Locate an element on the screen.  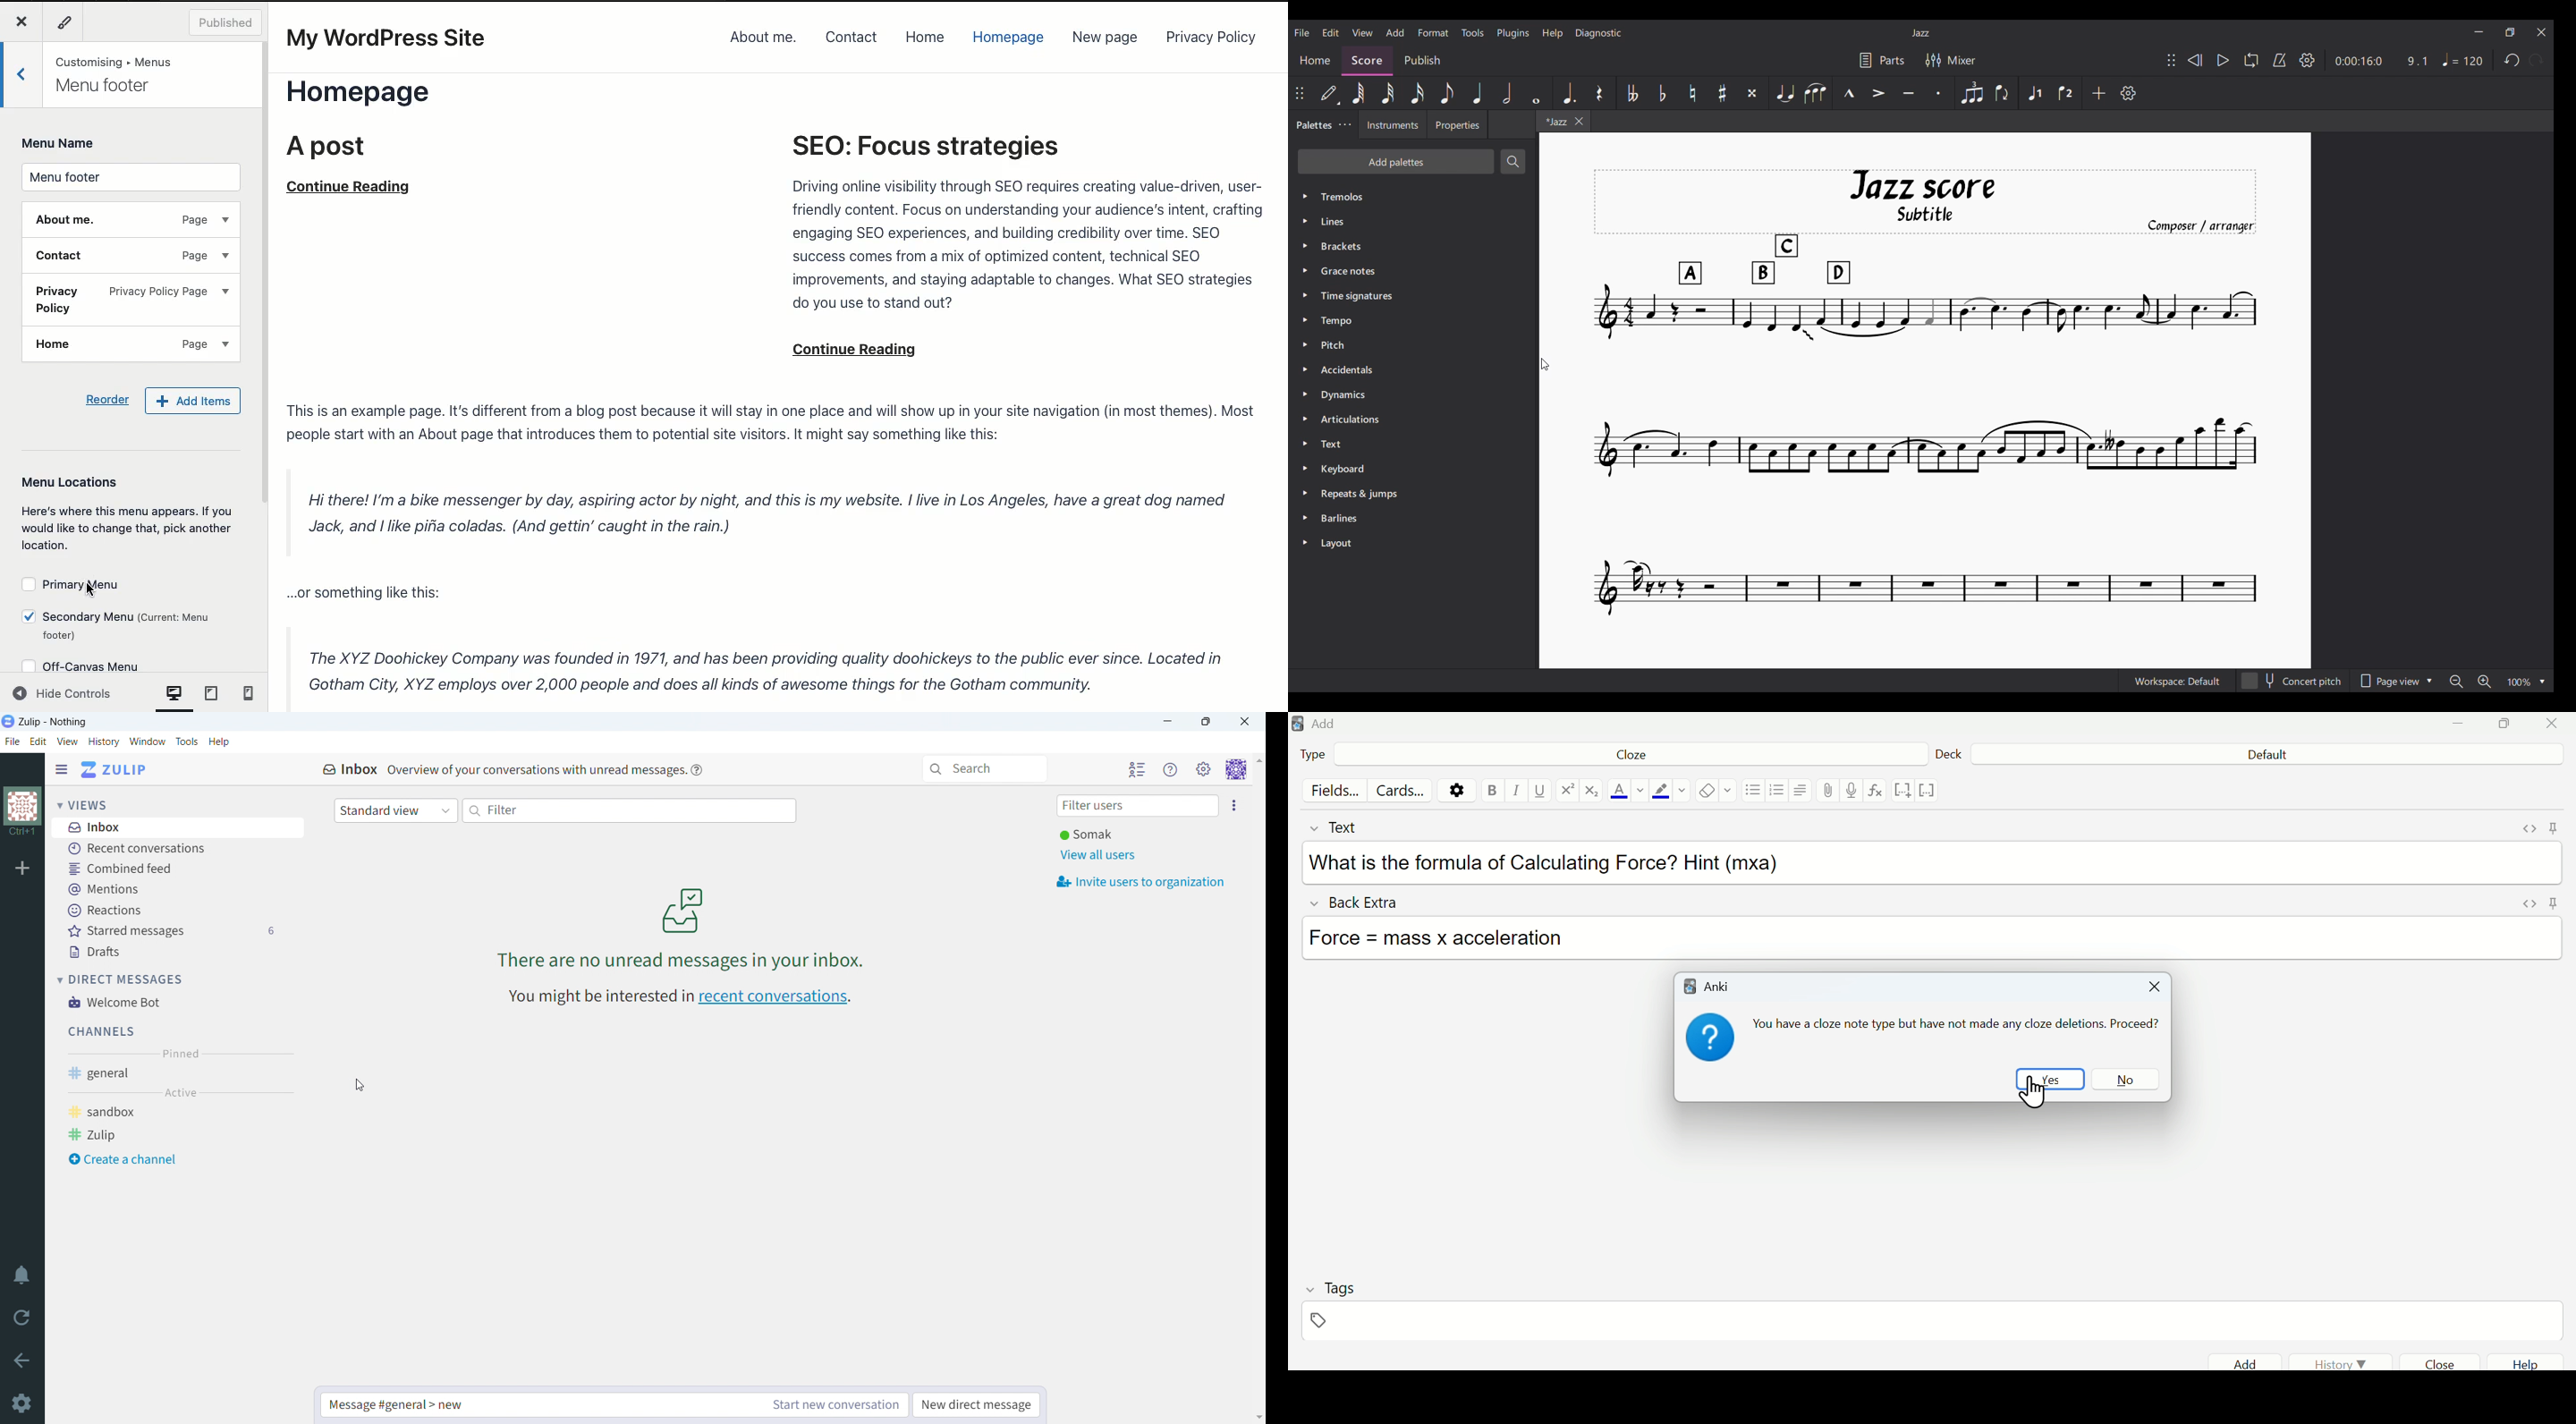
New page is located at coordinates (1105, 38).